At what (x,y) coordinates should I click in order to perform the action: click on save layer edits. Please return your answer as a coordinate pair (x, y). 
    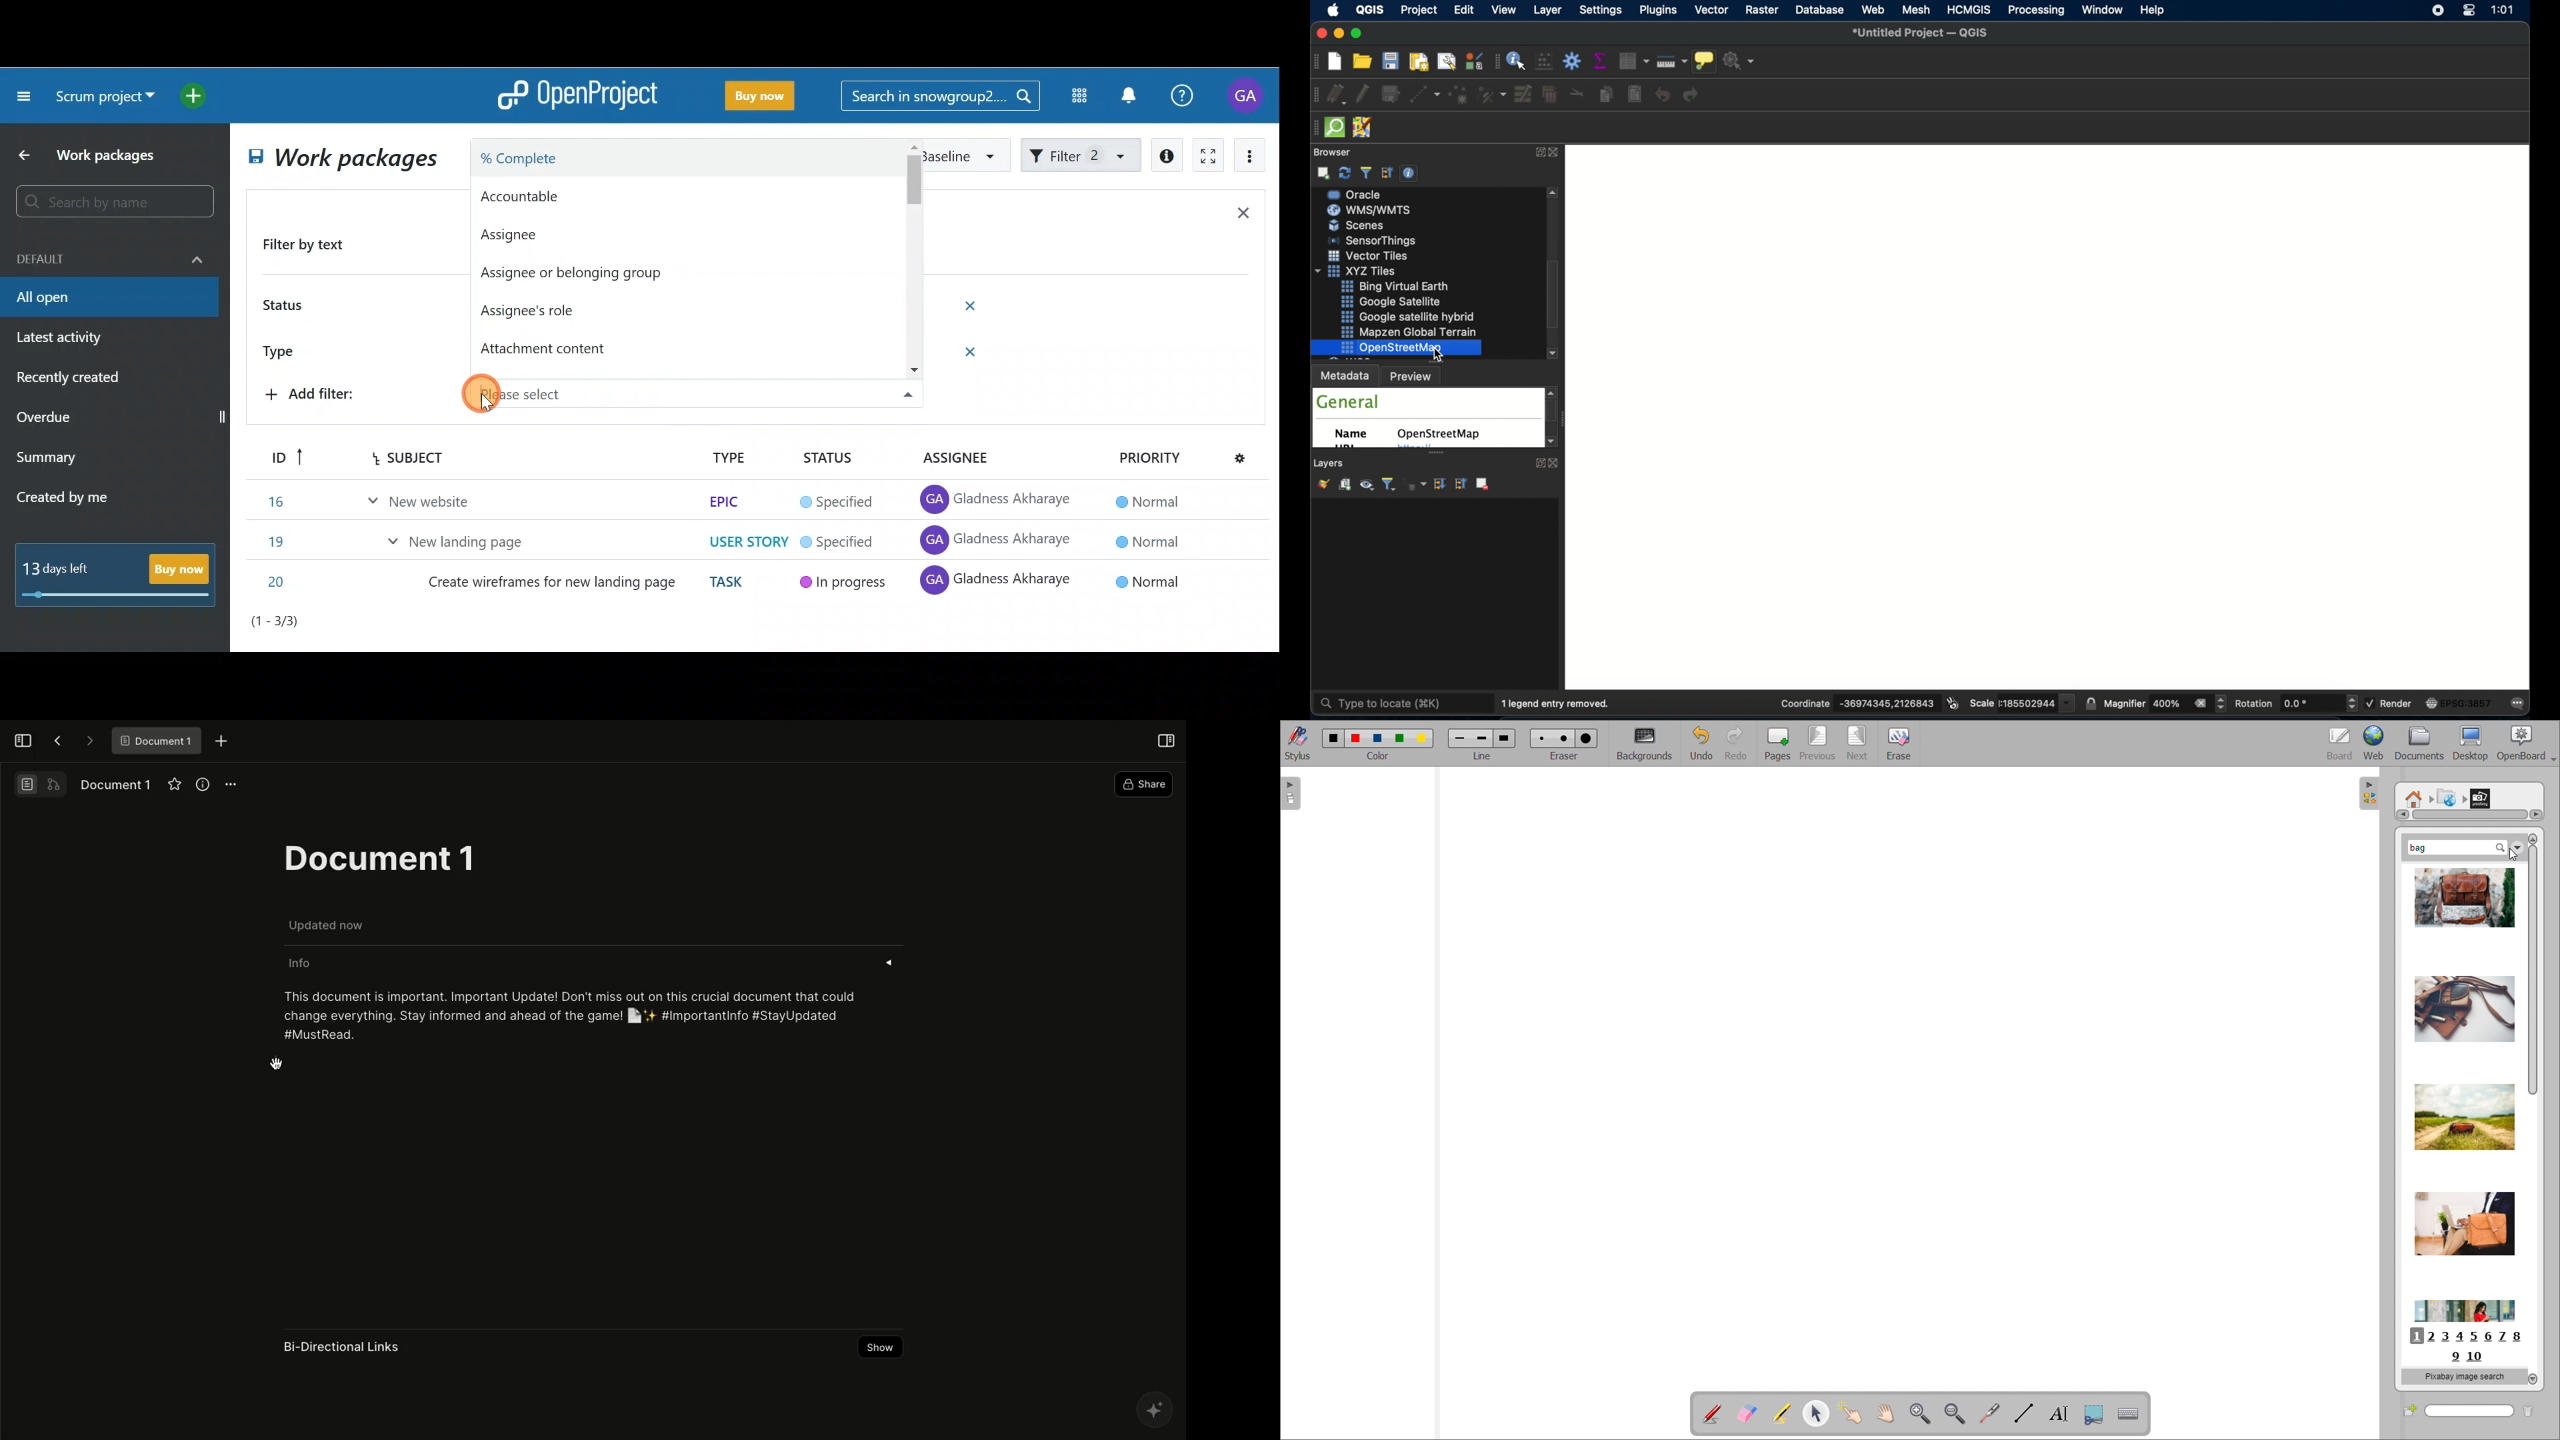
    Looking at the image, I should click on (1391, 95).